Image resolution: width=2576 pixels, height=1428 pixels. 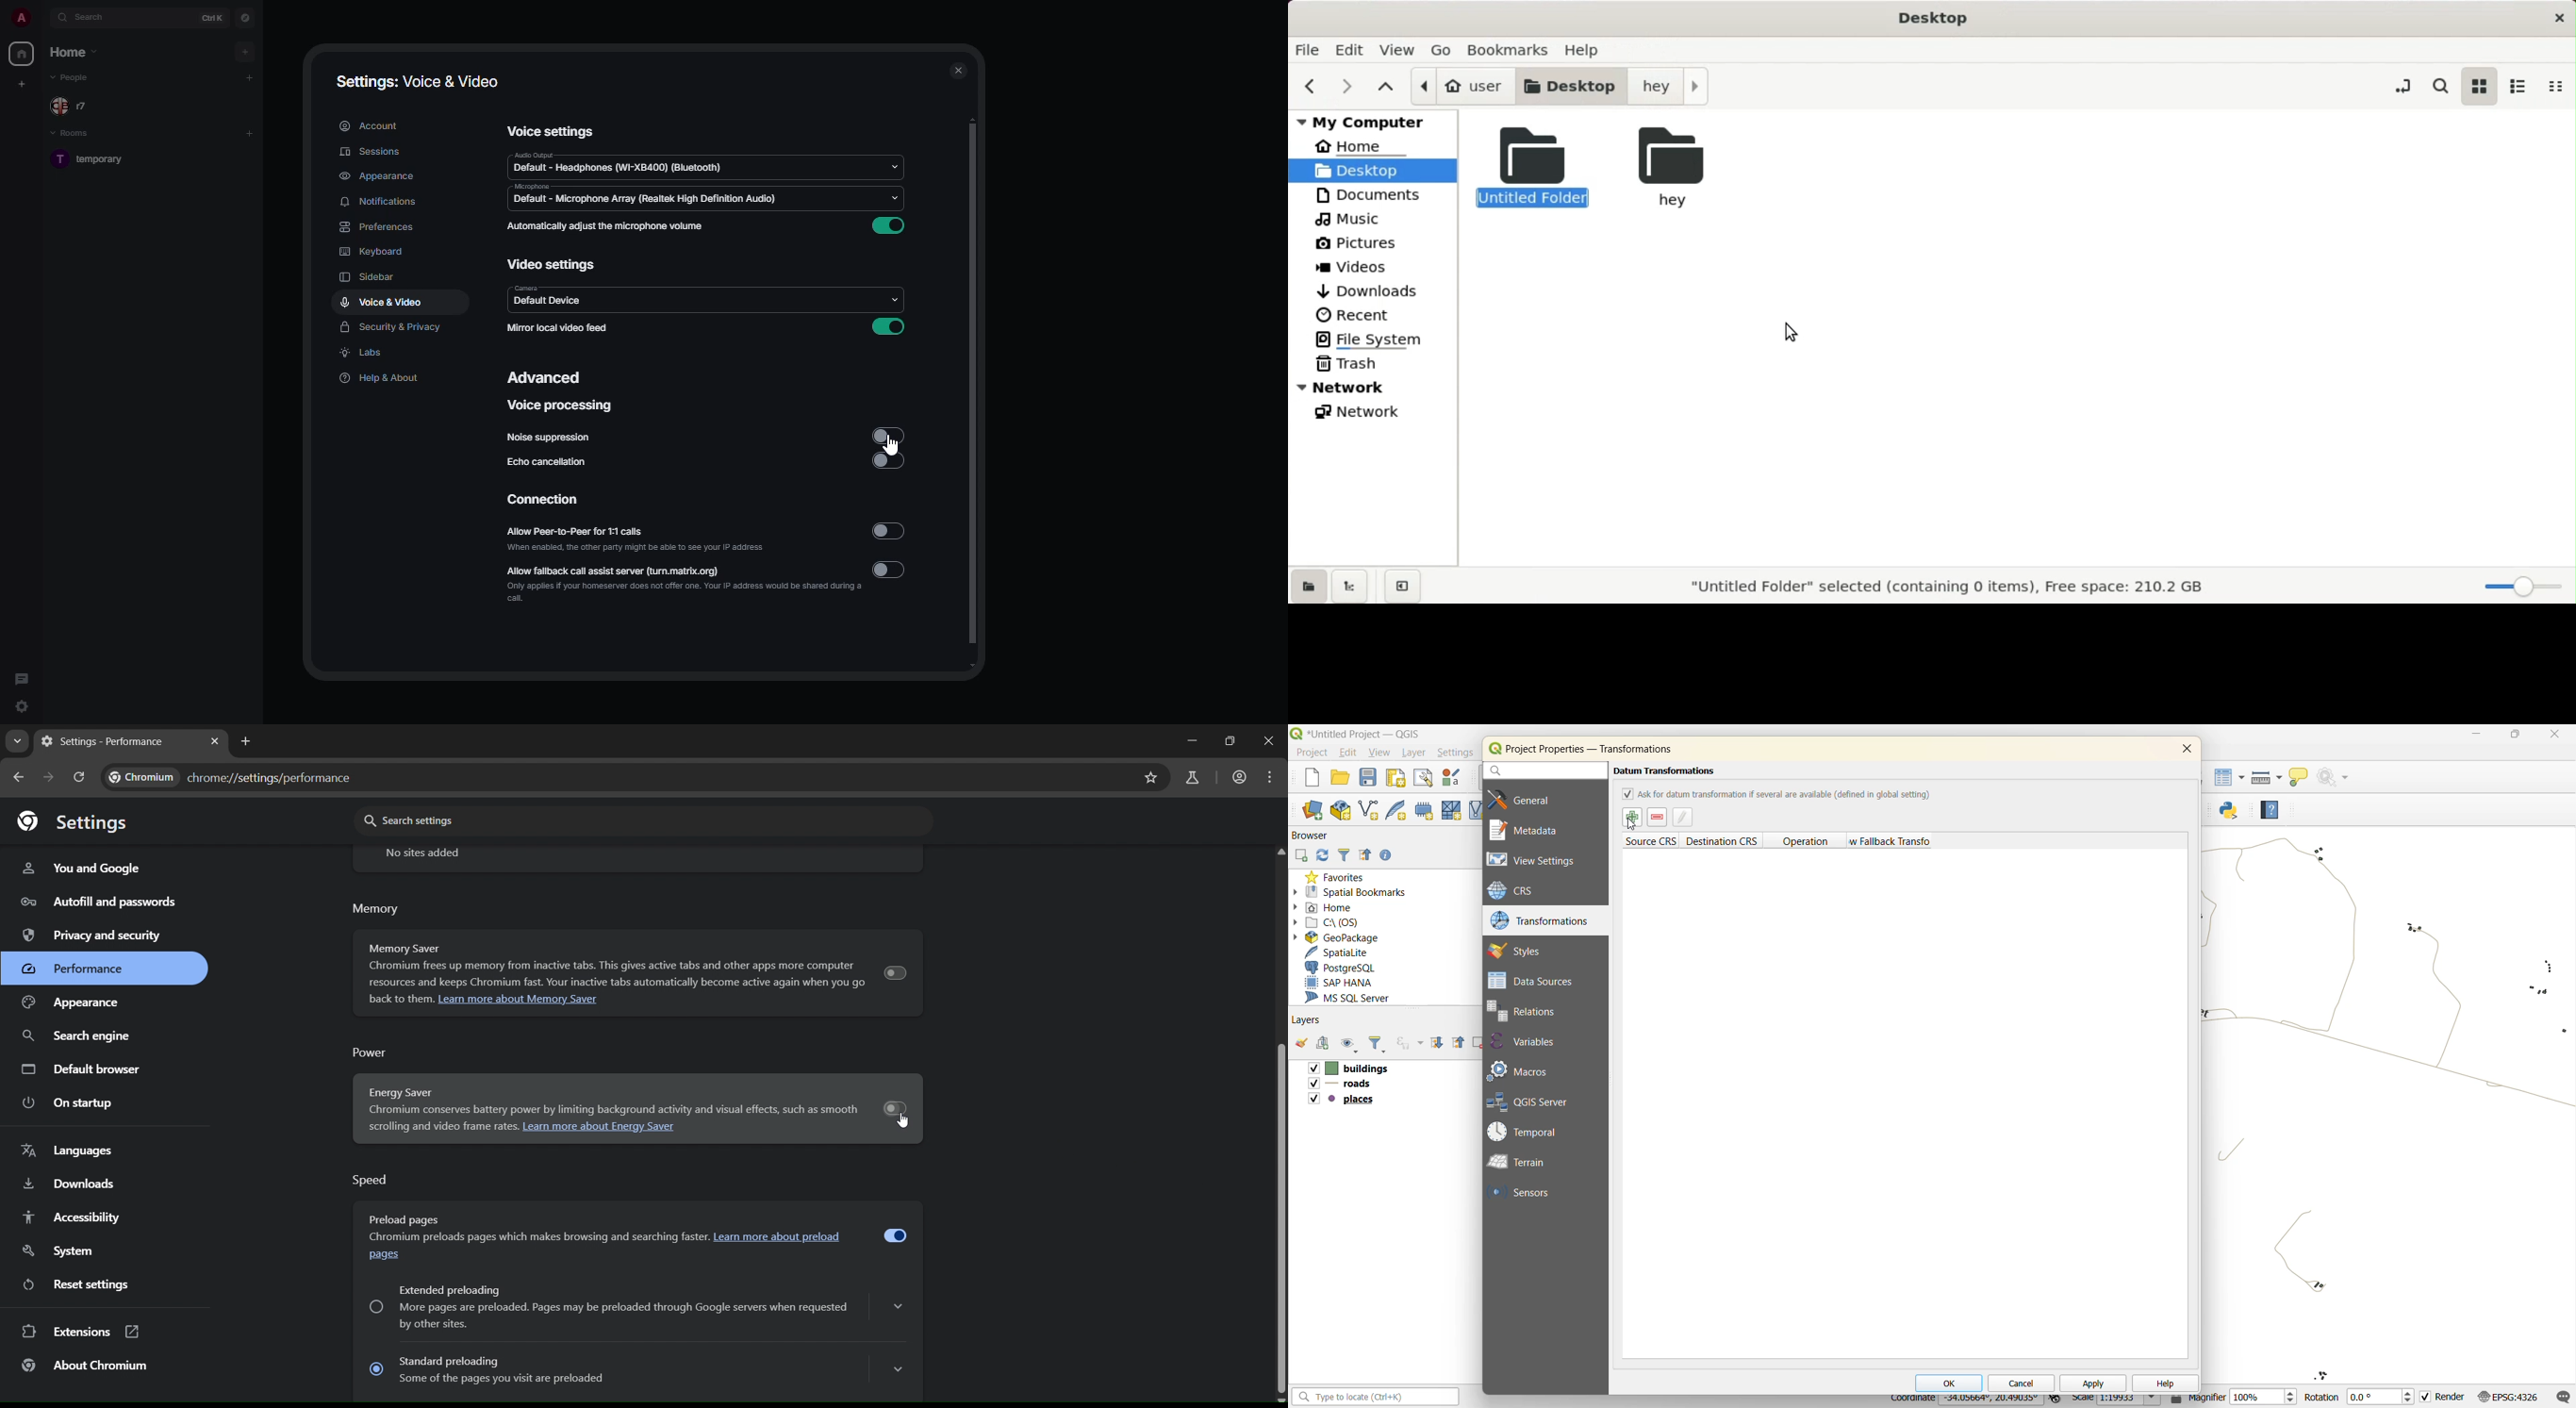 What do you see at coordinates (51, 778) in the screenshot?
I see `go forward one page` at bounding box center [51, 778].